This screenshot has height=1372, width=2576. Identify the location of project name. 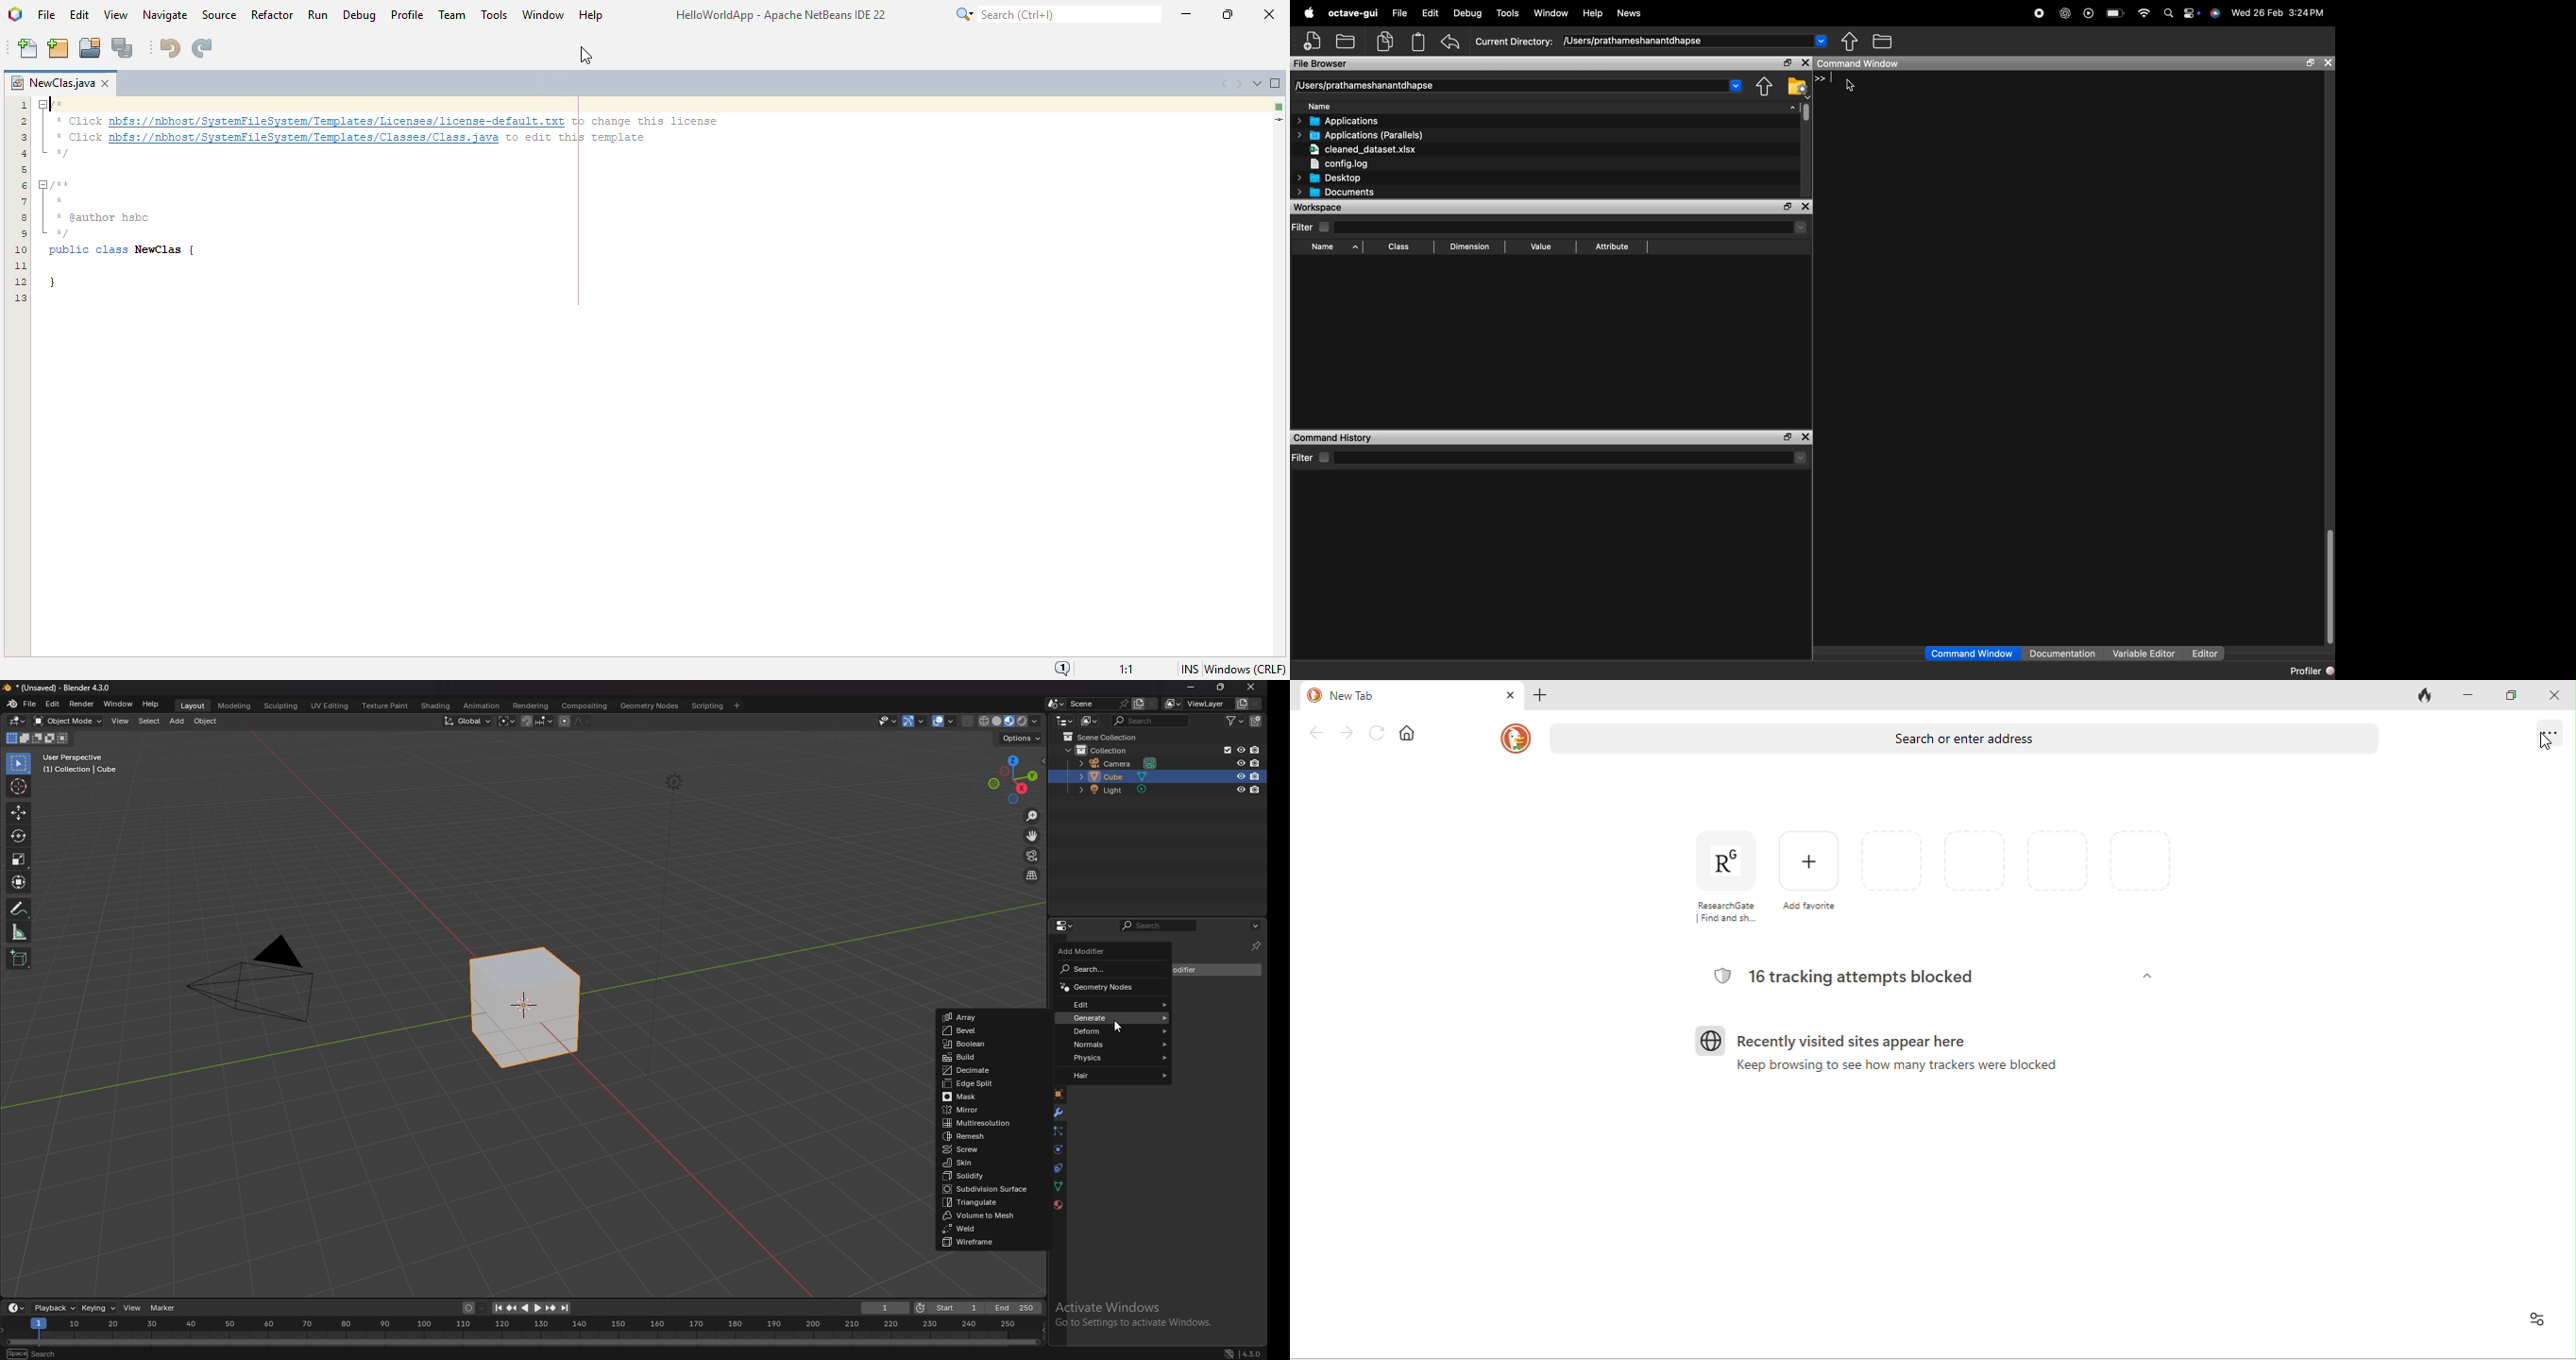
(52, 83).